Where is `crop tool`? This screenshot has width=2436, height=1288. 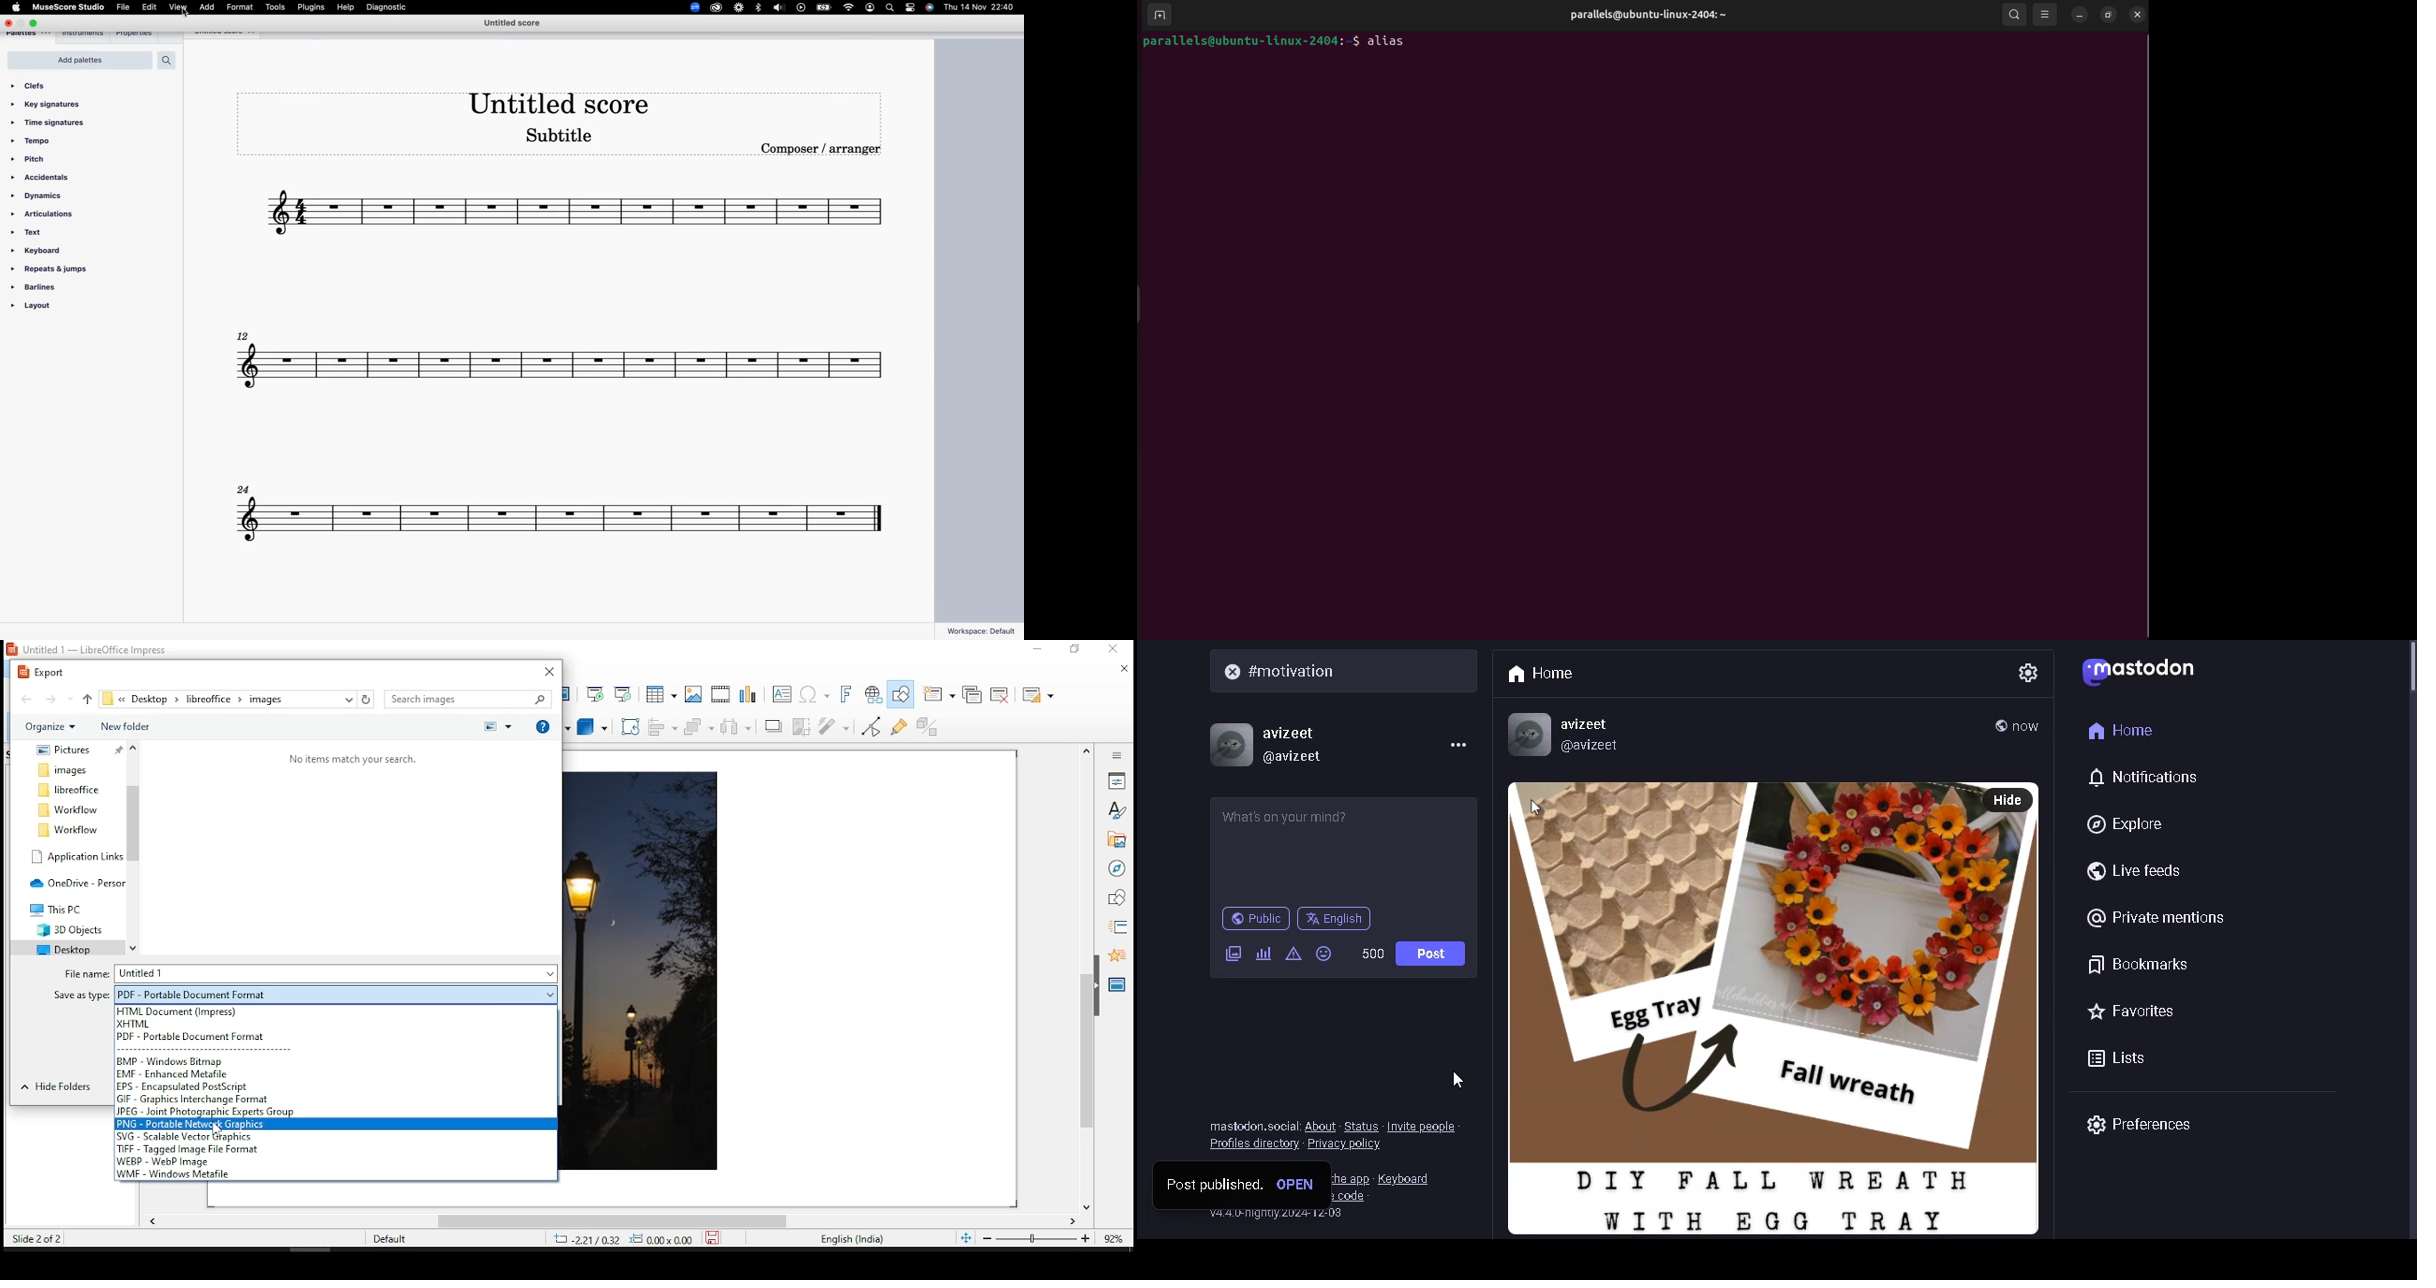 crop tool is located at coordinates (630, 726).